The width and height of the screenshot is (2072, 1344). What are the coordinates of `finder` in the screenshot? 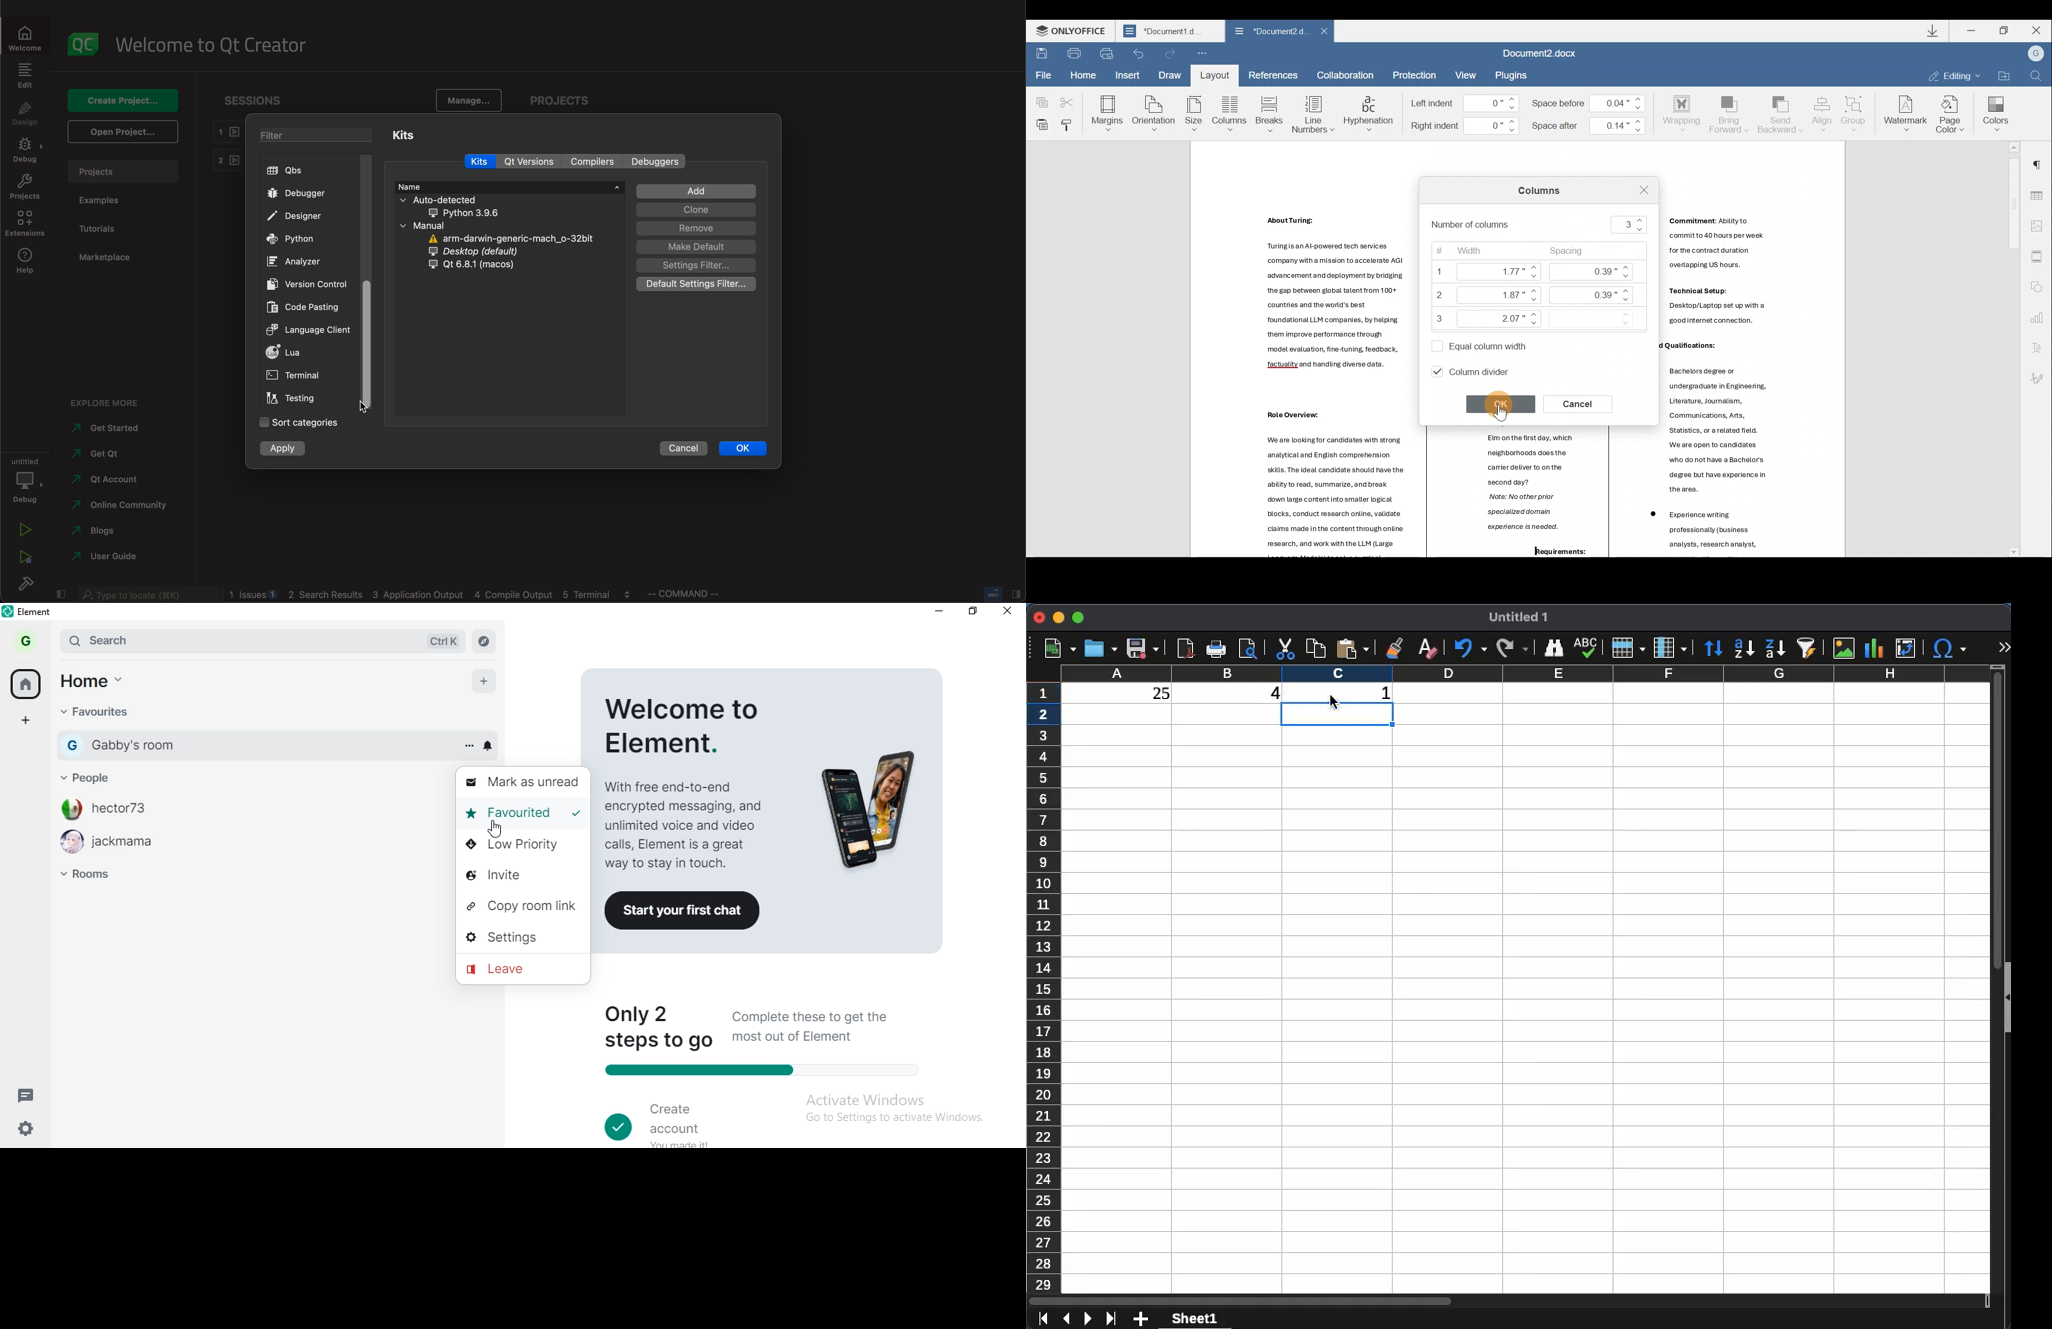 It's located at (1554, 647).